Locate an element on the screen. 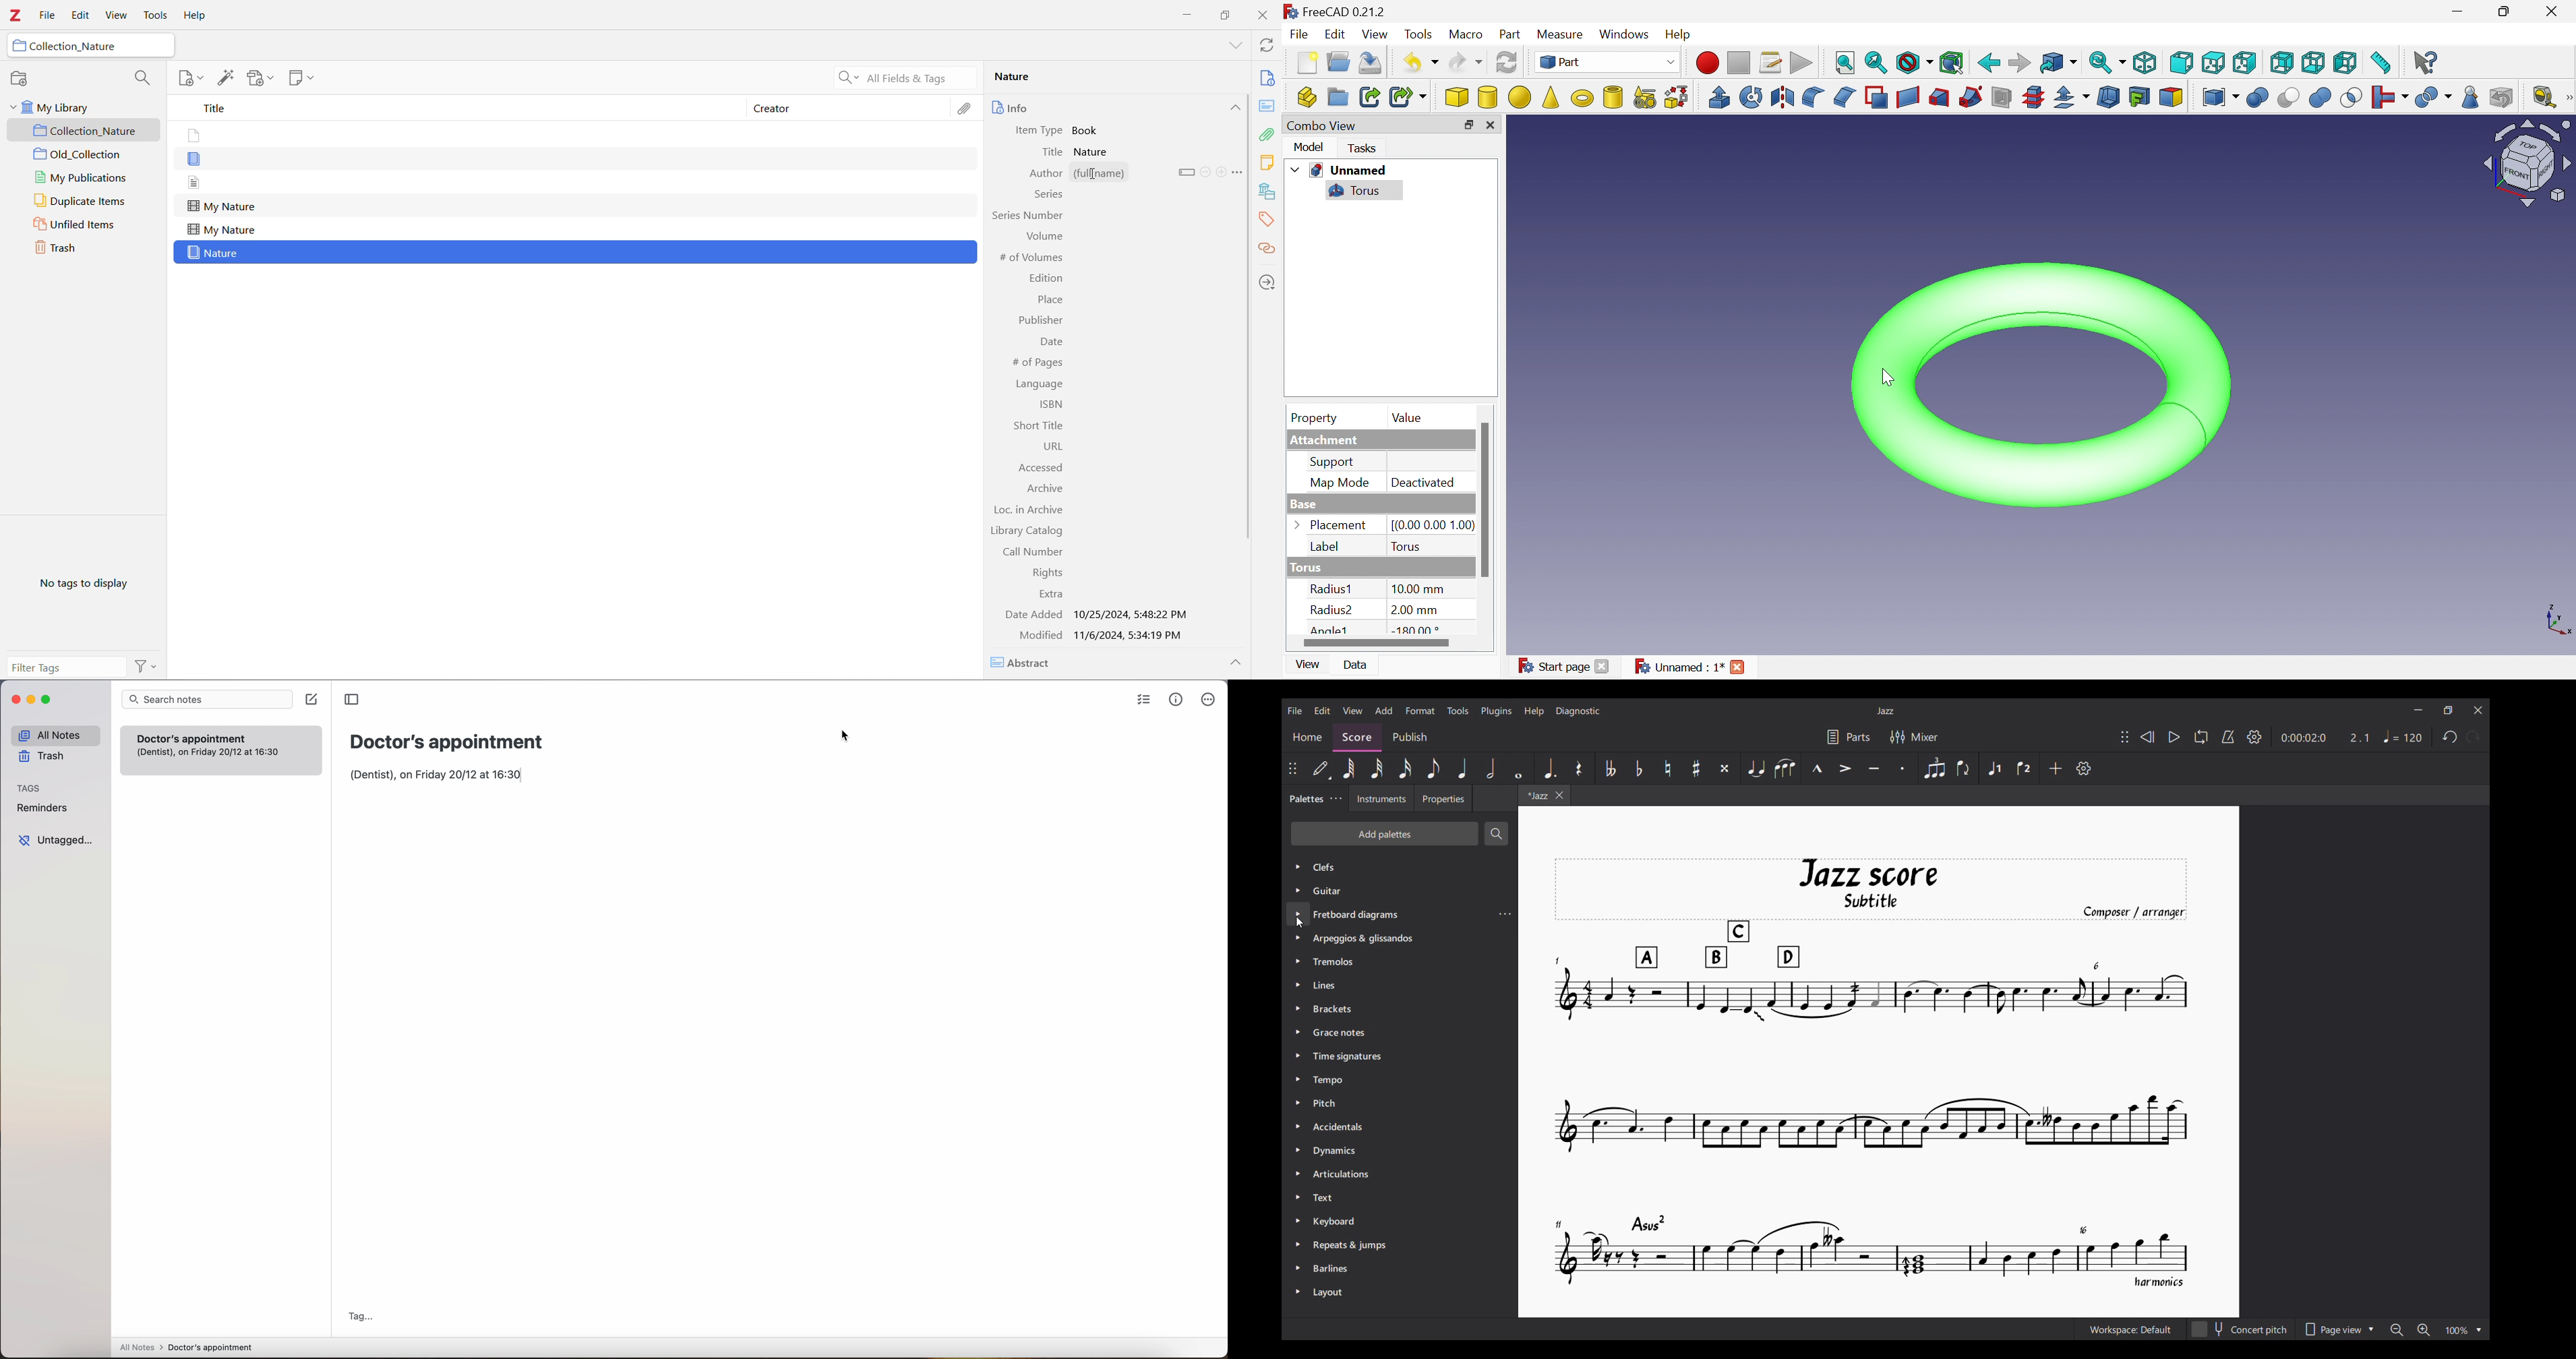 This screenshot has width=2576, height=1372. Macros is located at coordinates (1769, 62).